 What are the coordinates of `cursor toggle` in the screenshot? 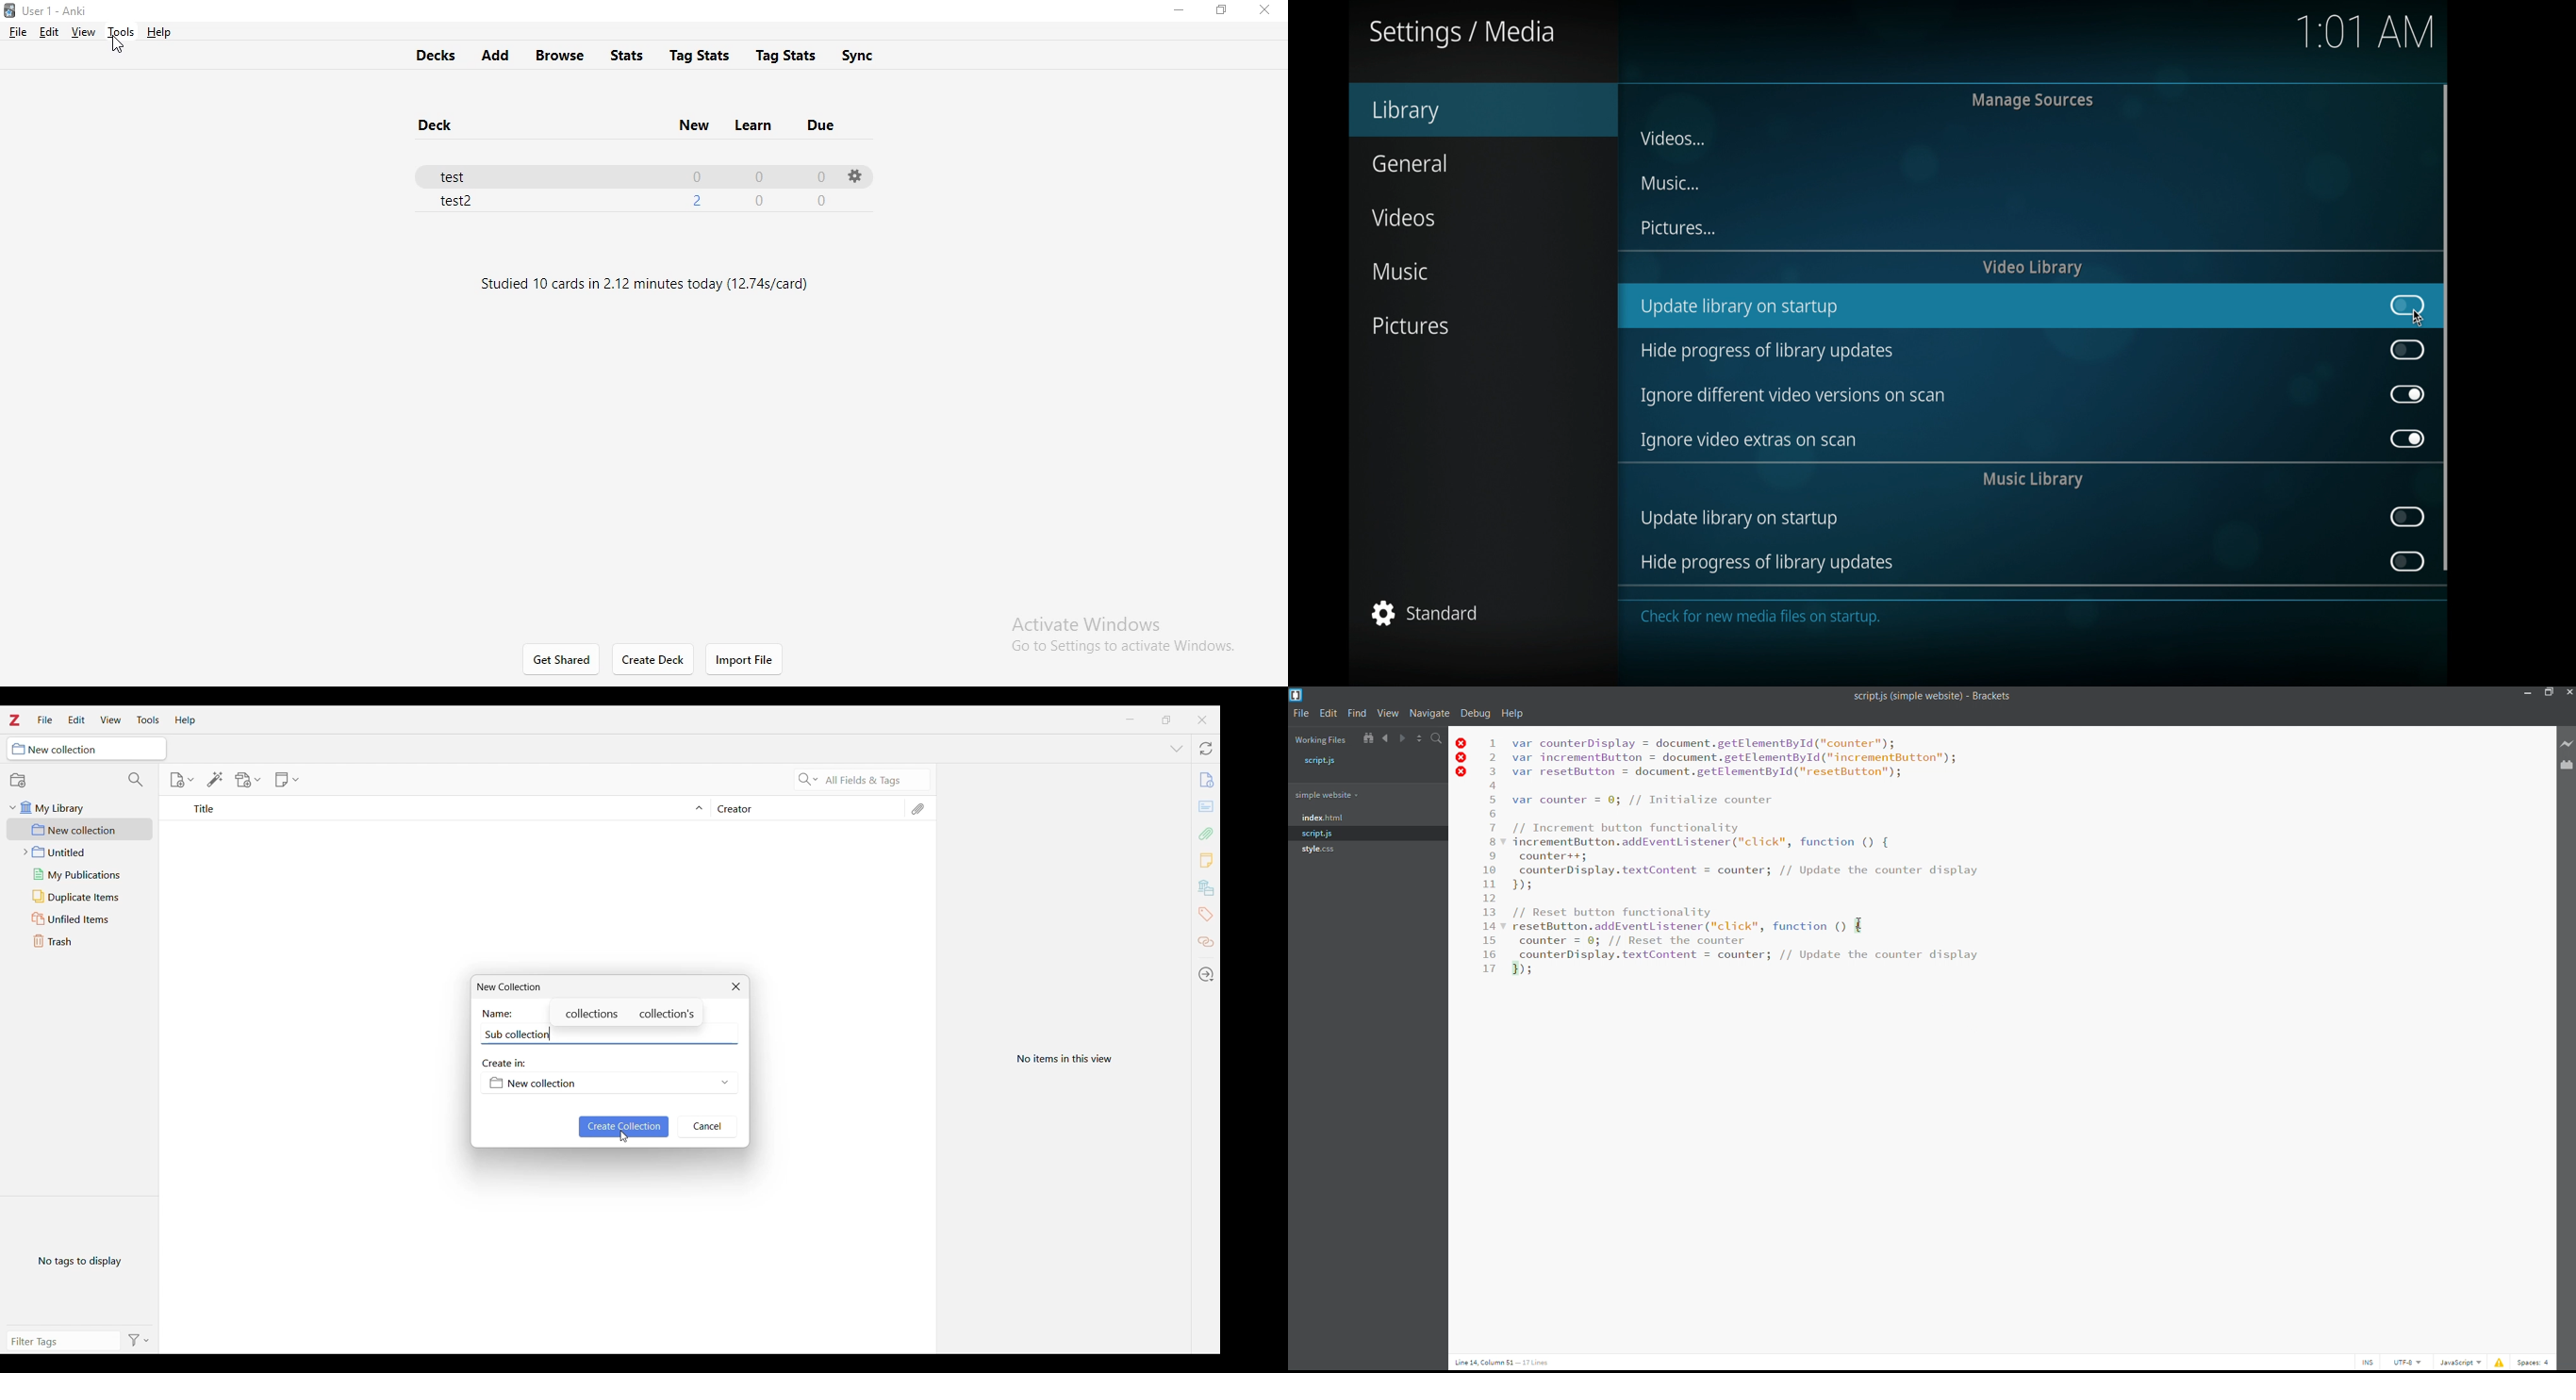 It's located at (2369, 1363).